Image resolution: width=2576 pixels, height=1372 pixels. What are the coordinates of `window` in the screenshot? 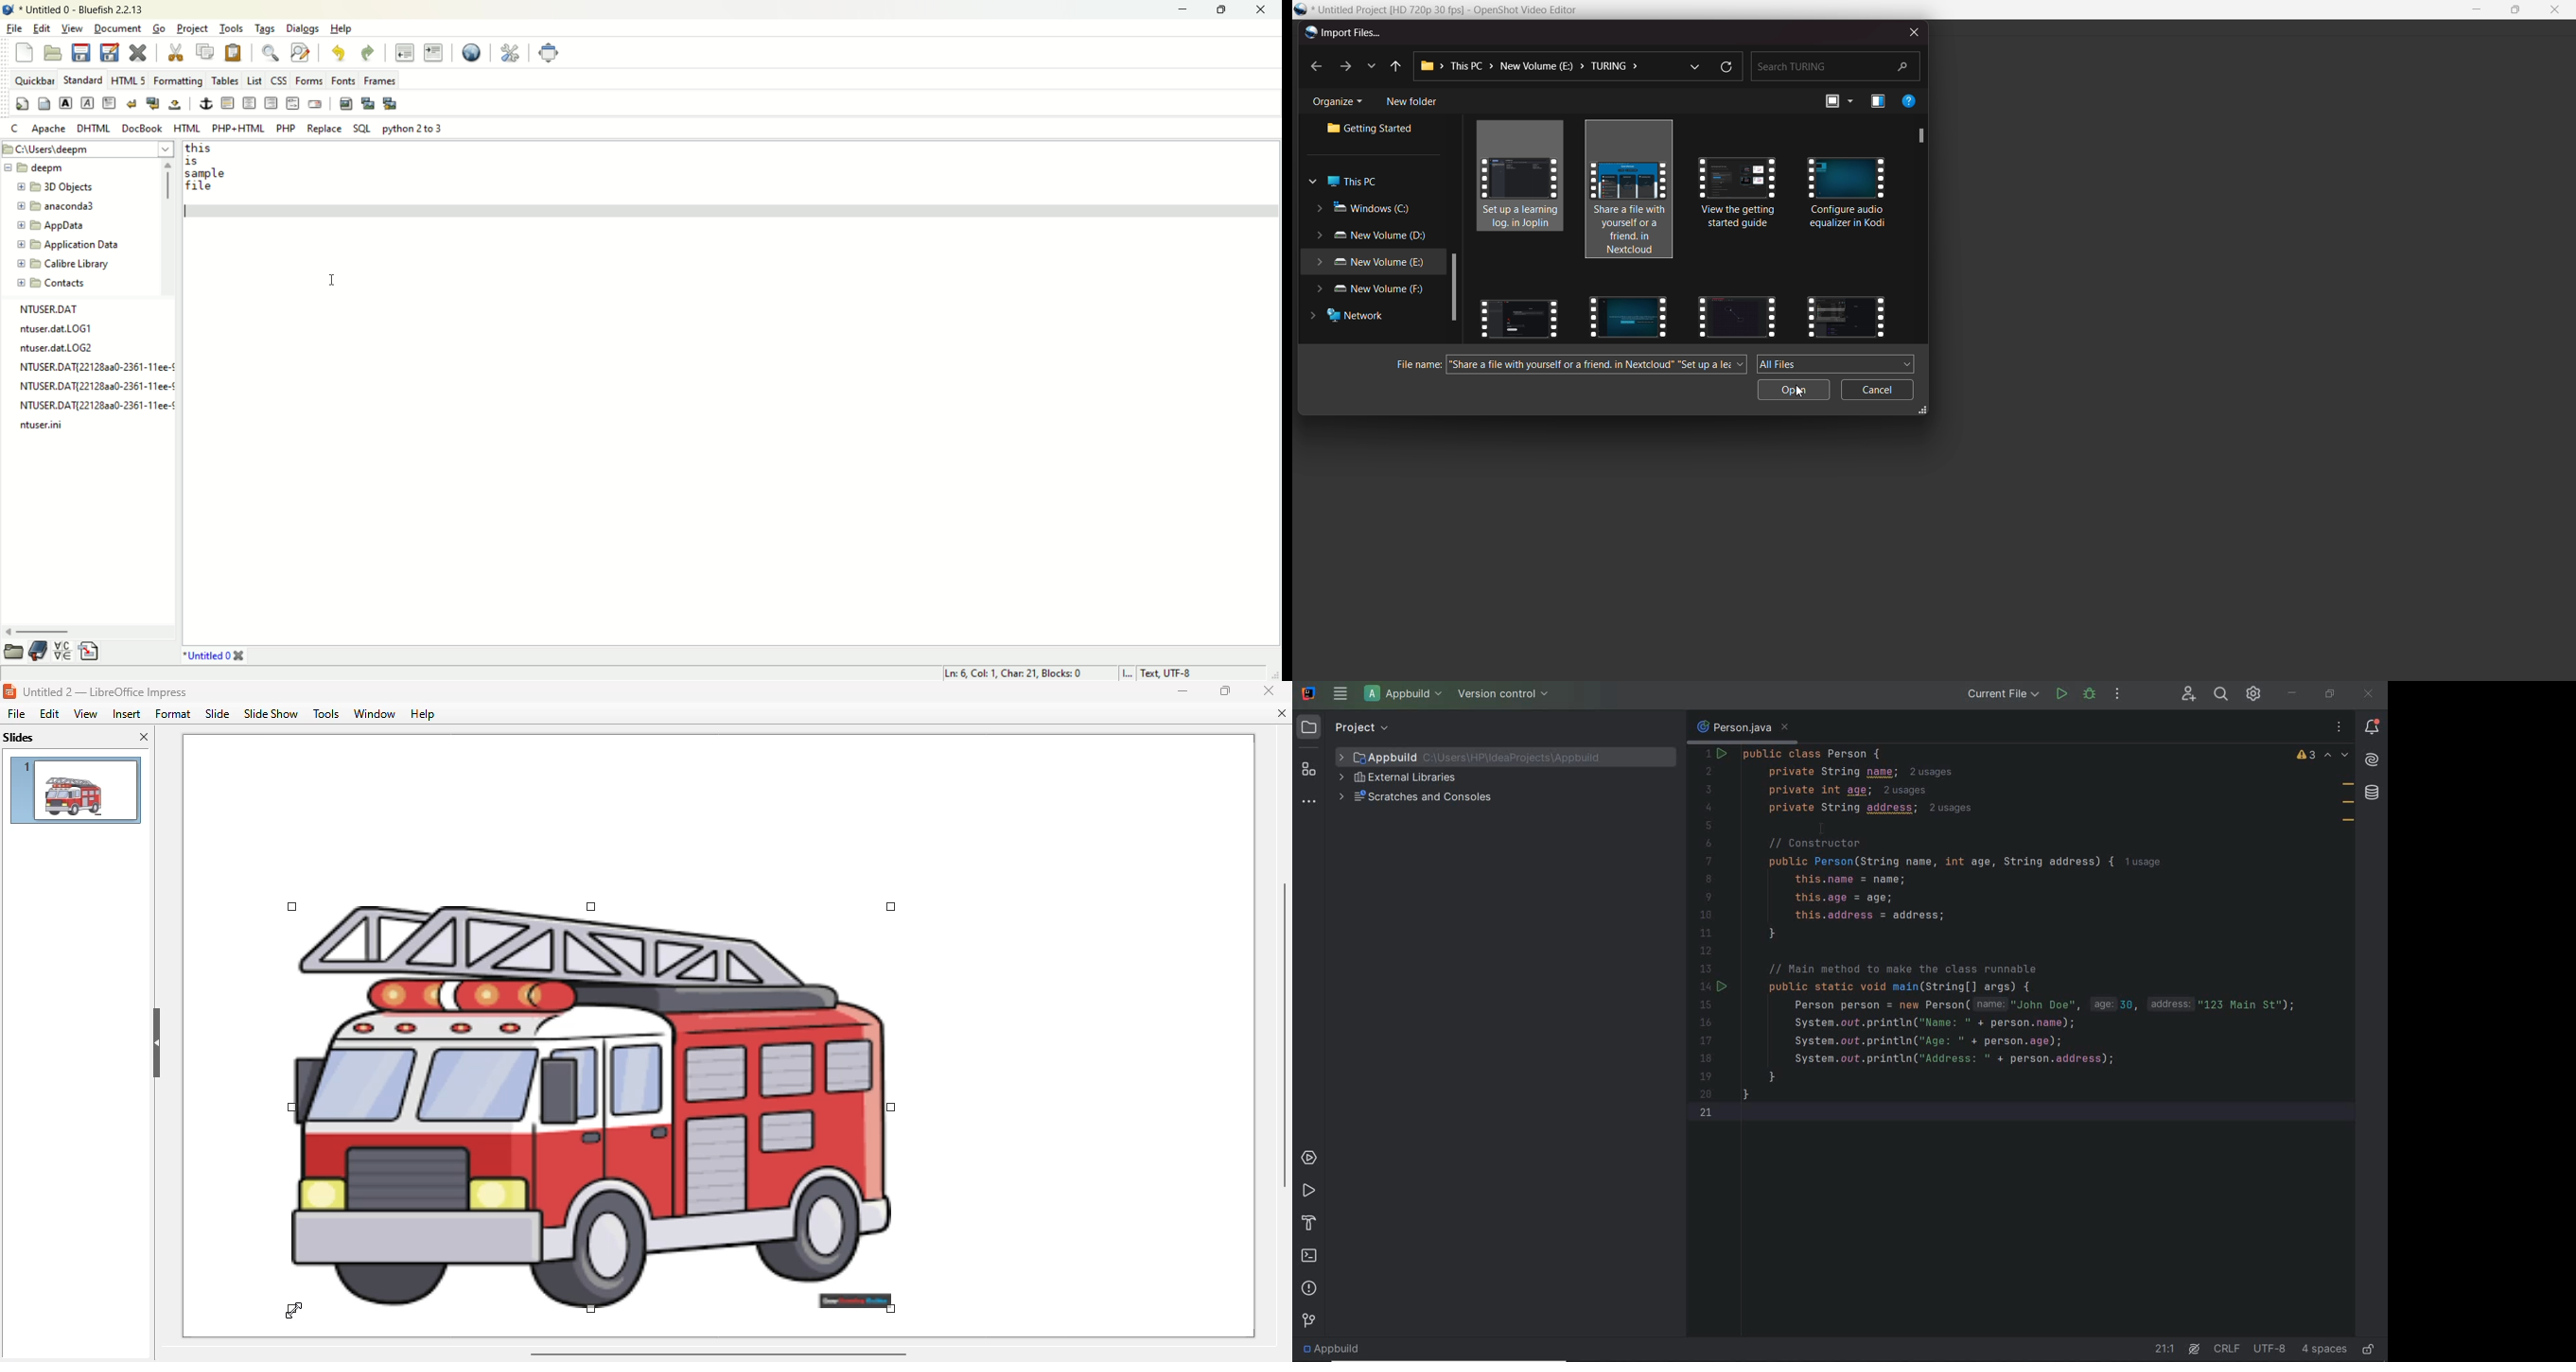 It's located at (373, 713).